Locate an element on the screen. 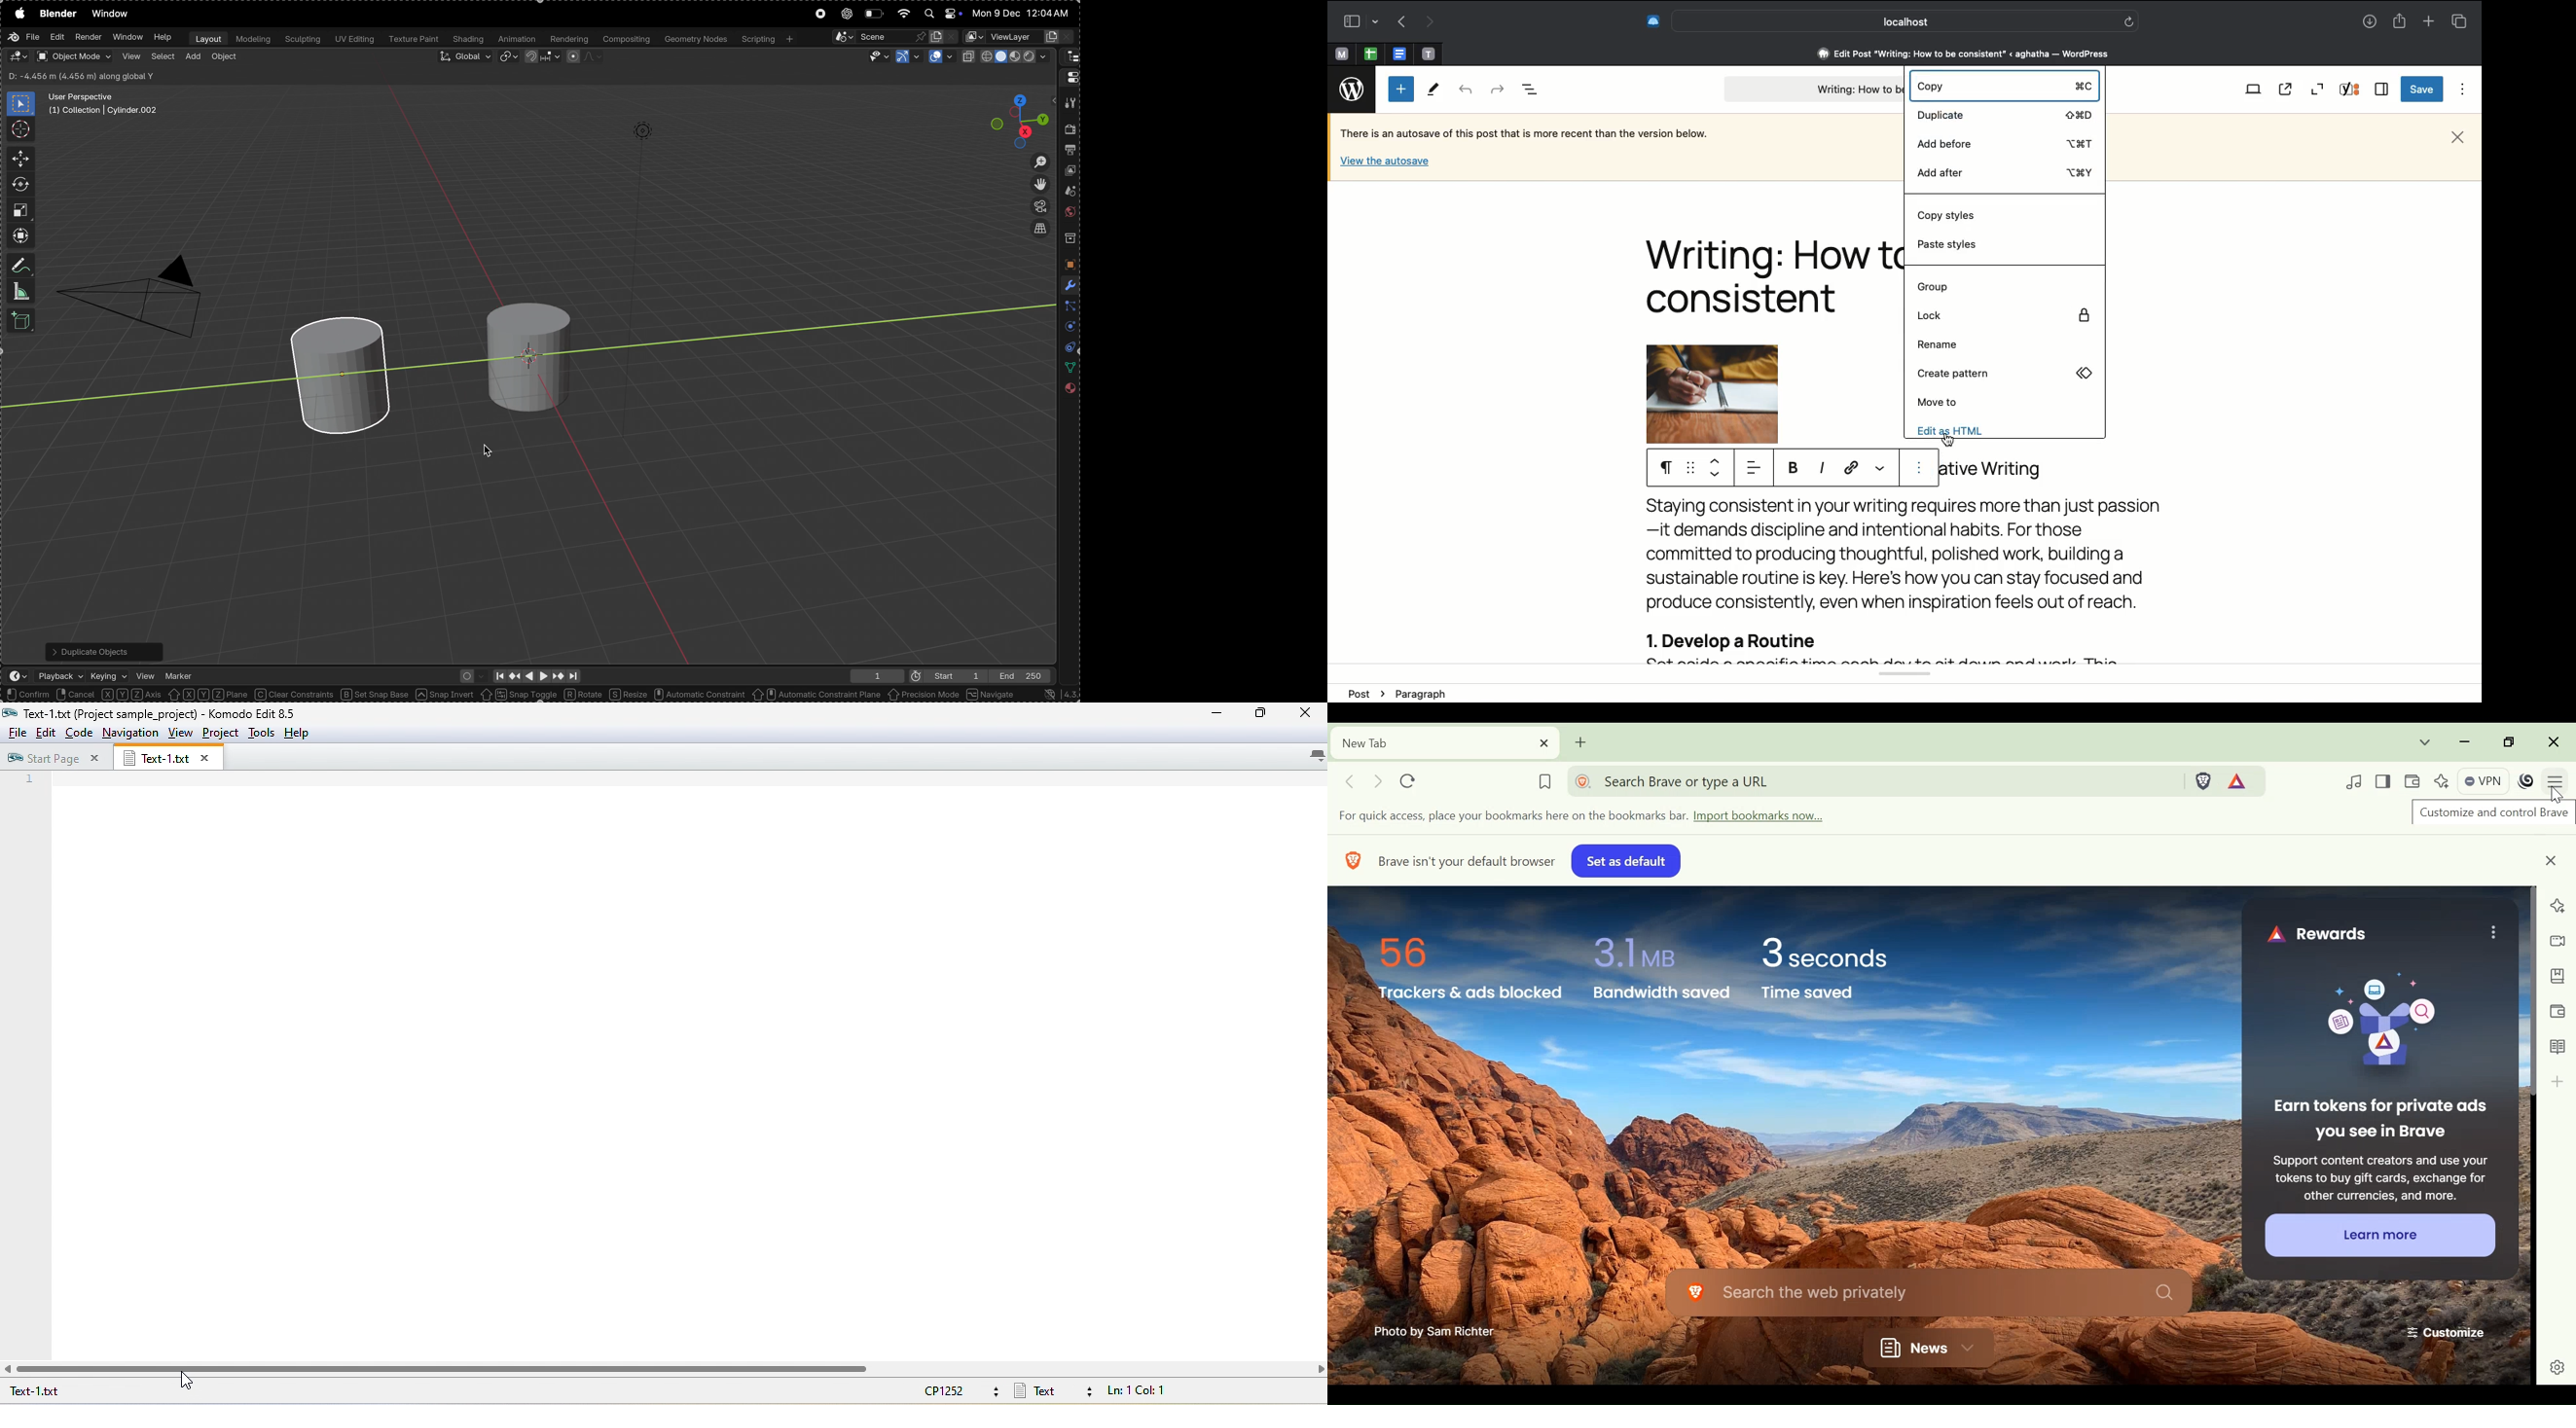 The image size is (2576, 1428). measure is located at coordinates (21, 291).